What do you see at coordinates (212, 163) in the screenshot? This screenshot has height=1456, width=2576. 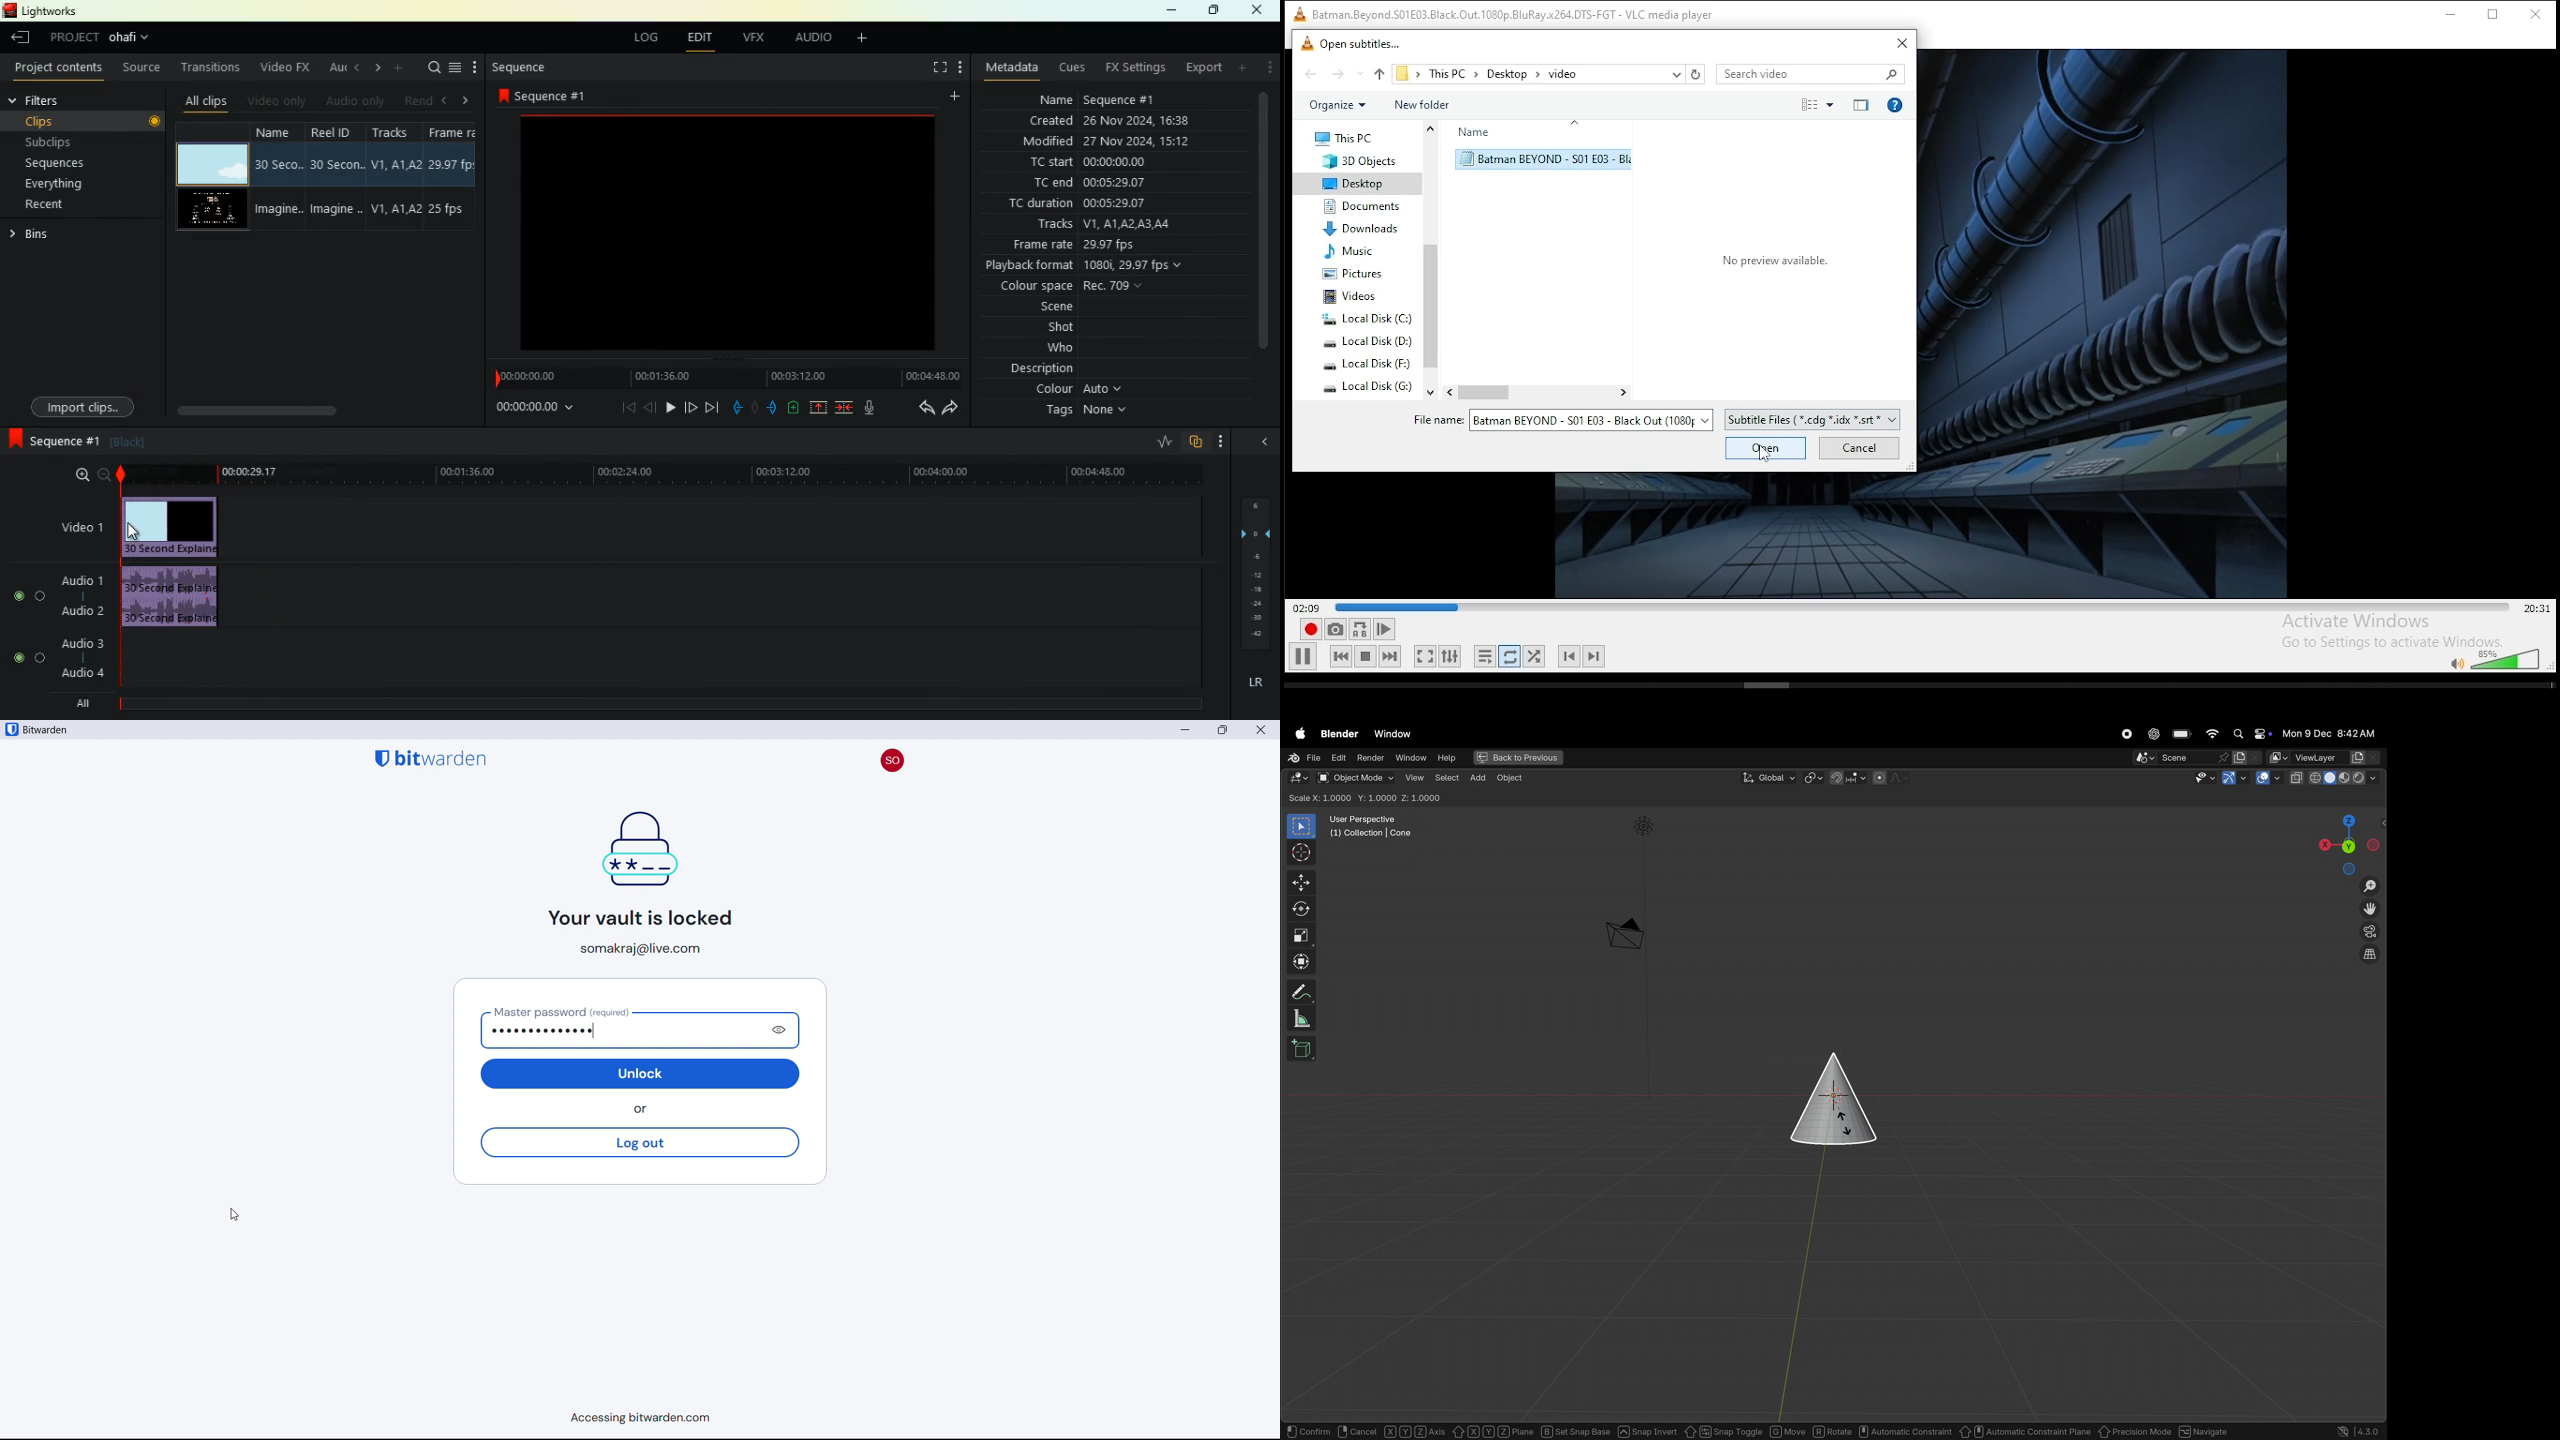 I see `video` at bounding box center [212, 163].